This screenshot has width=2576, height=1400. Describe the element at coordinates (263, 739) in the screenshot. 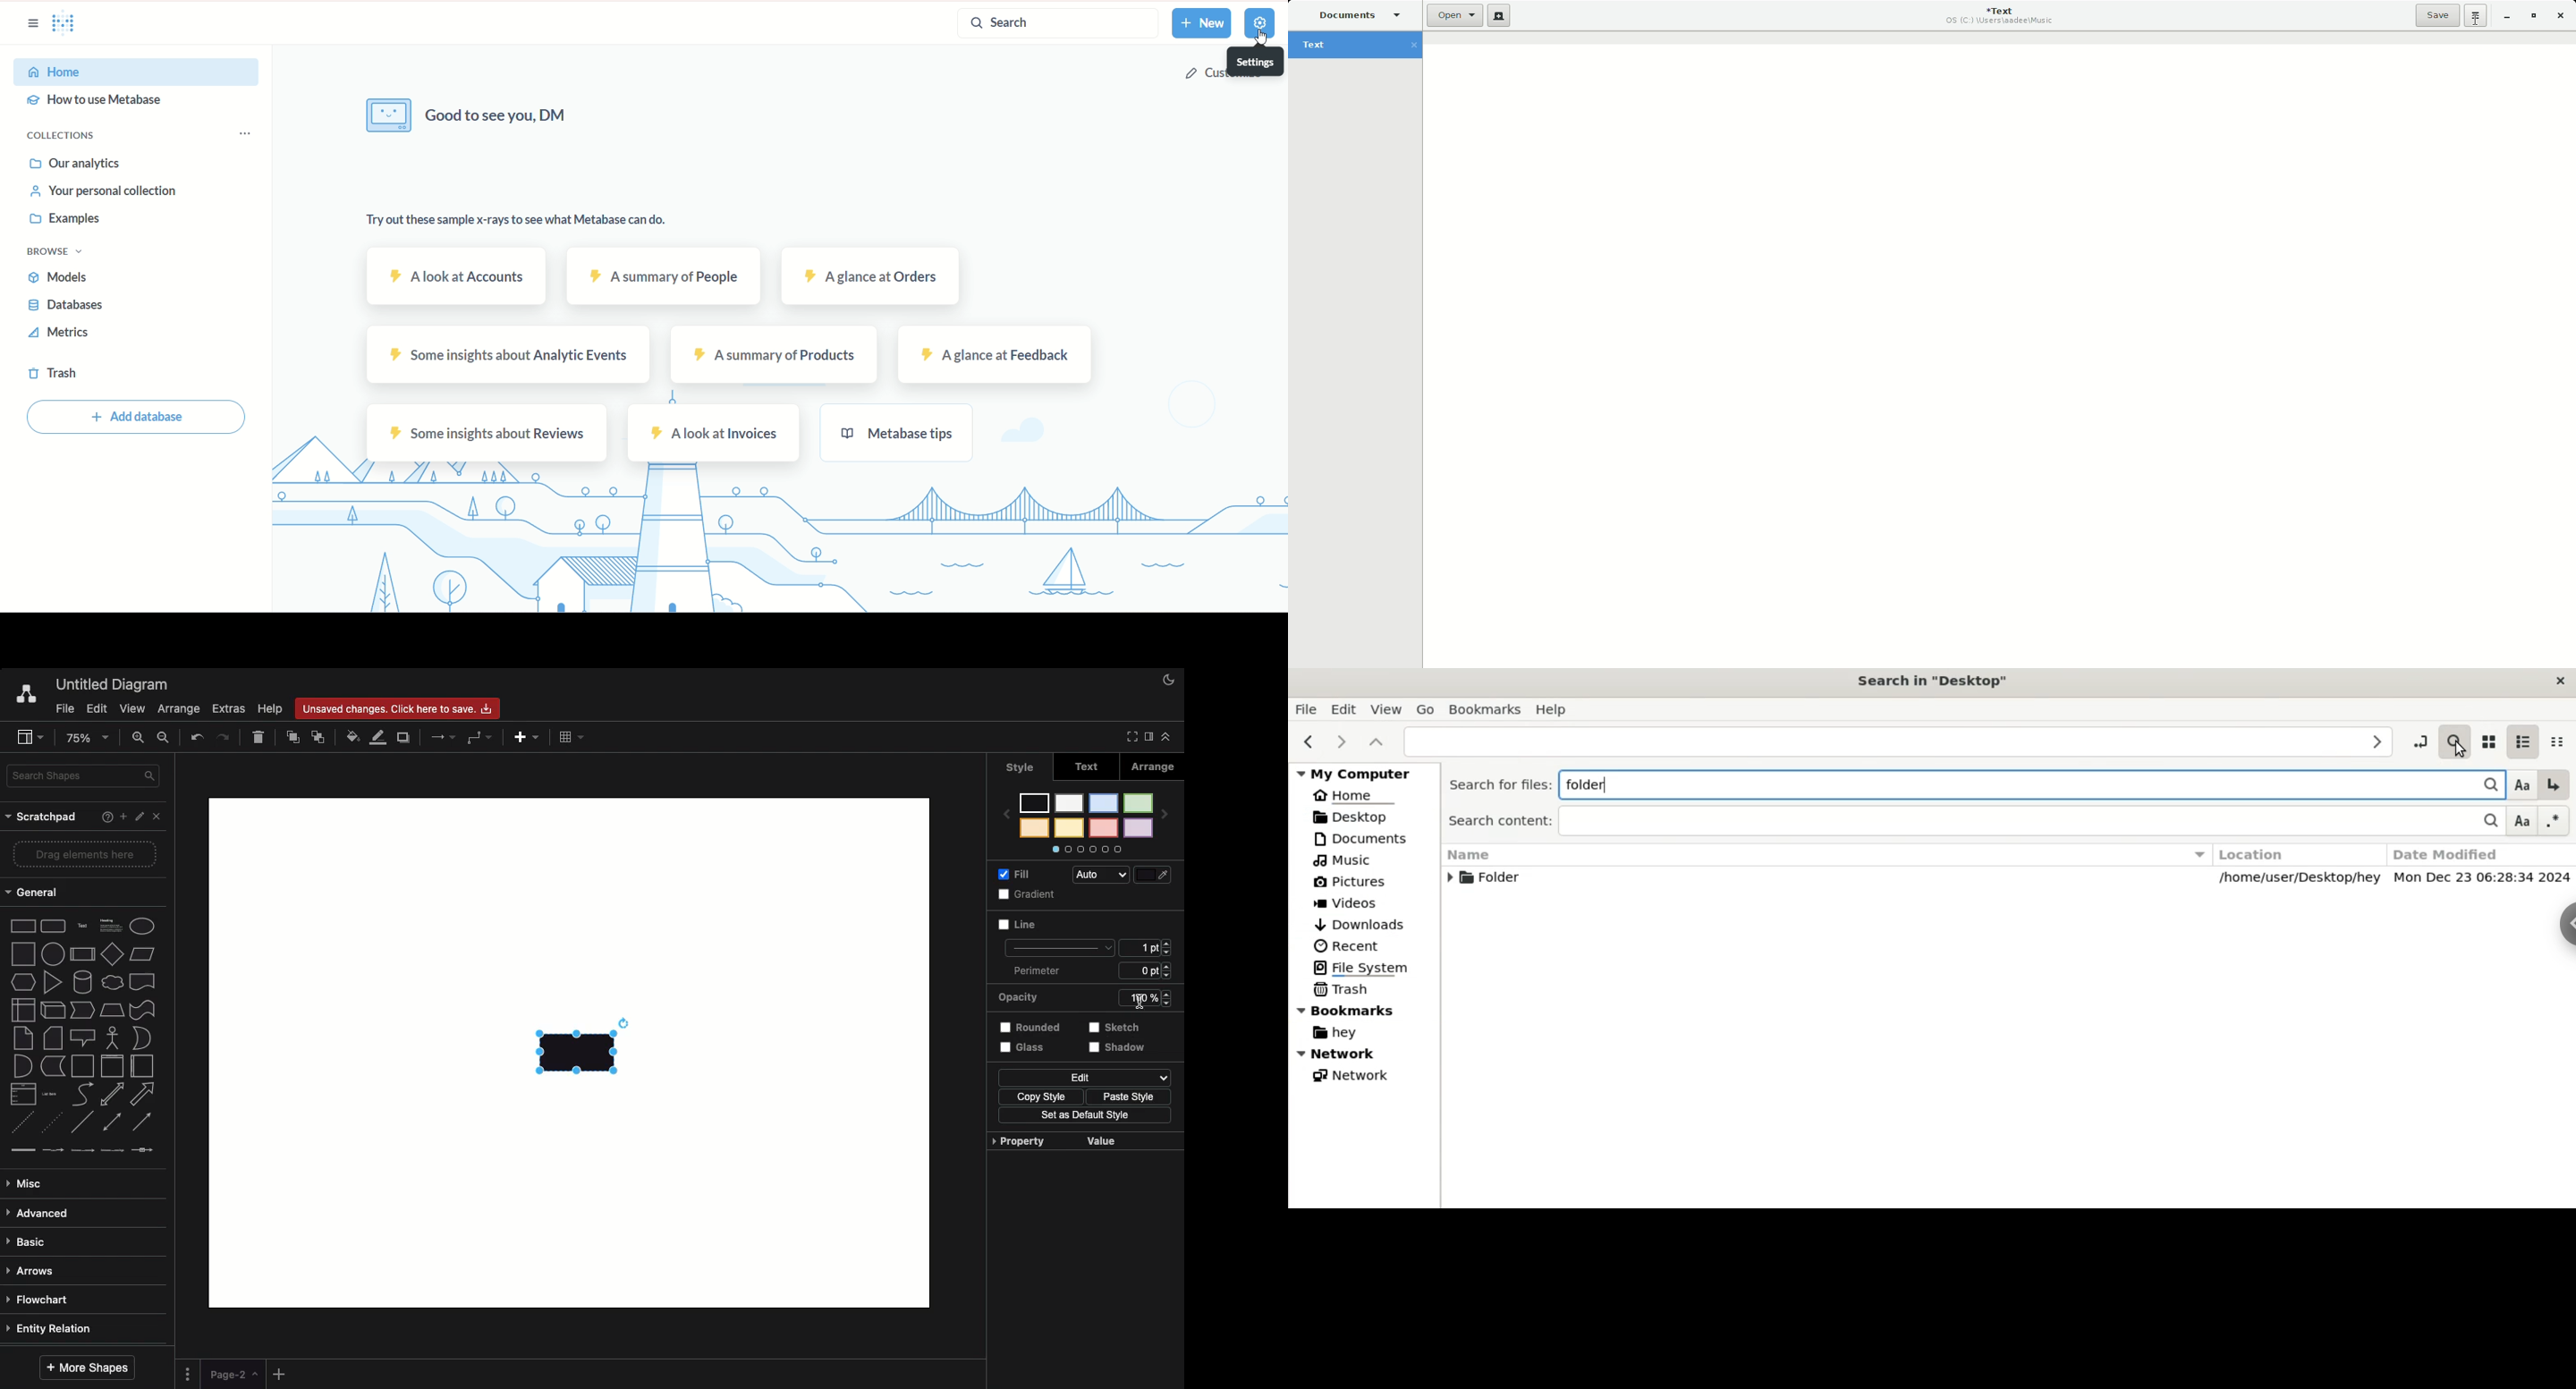

I see `Delete` at that location.